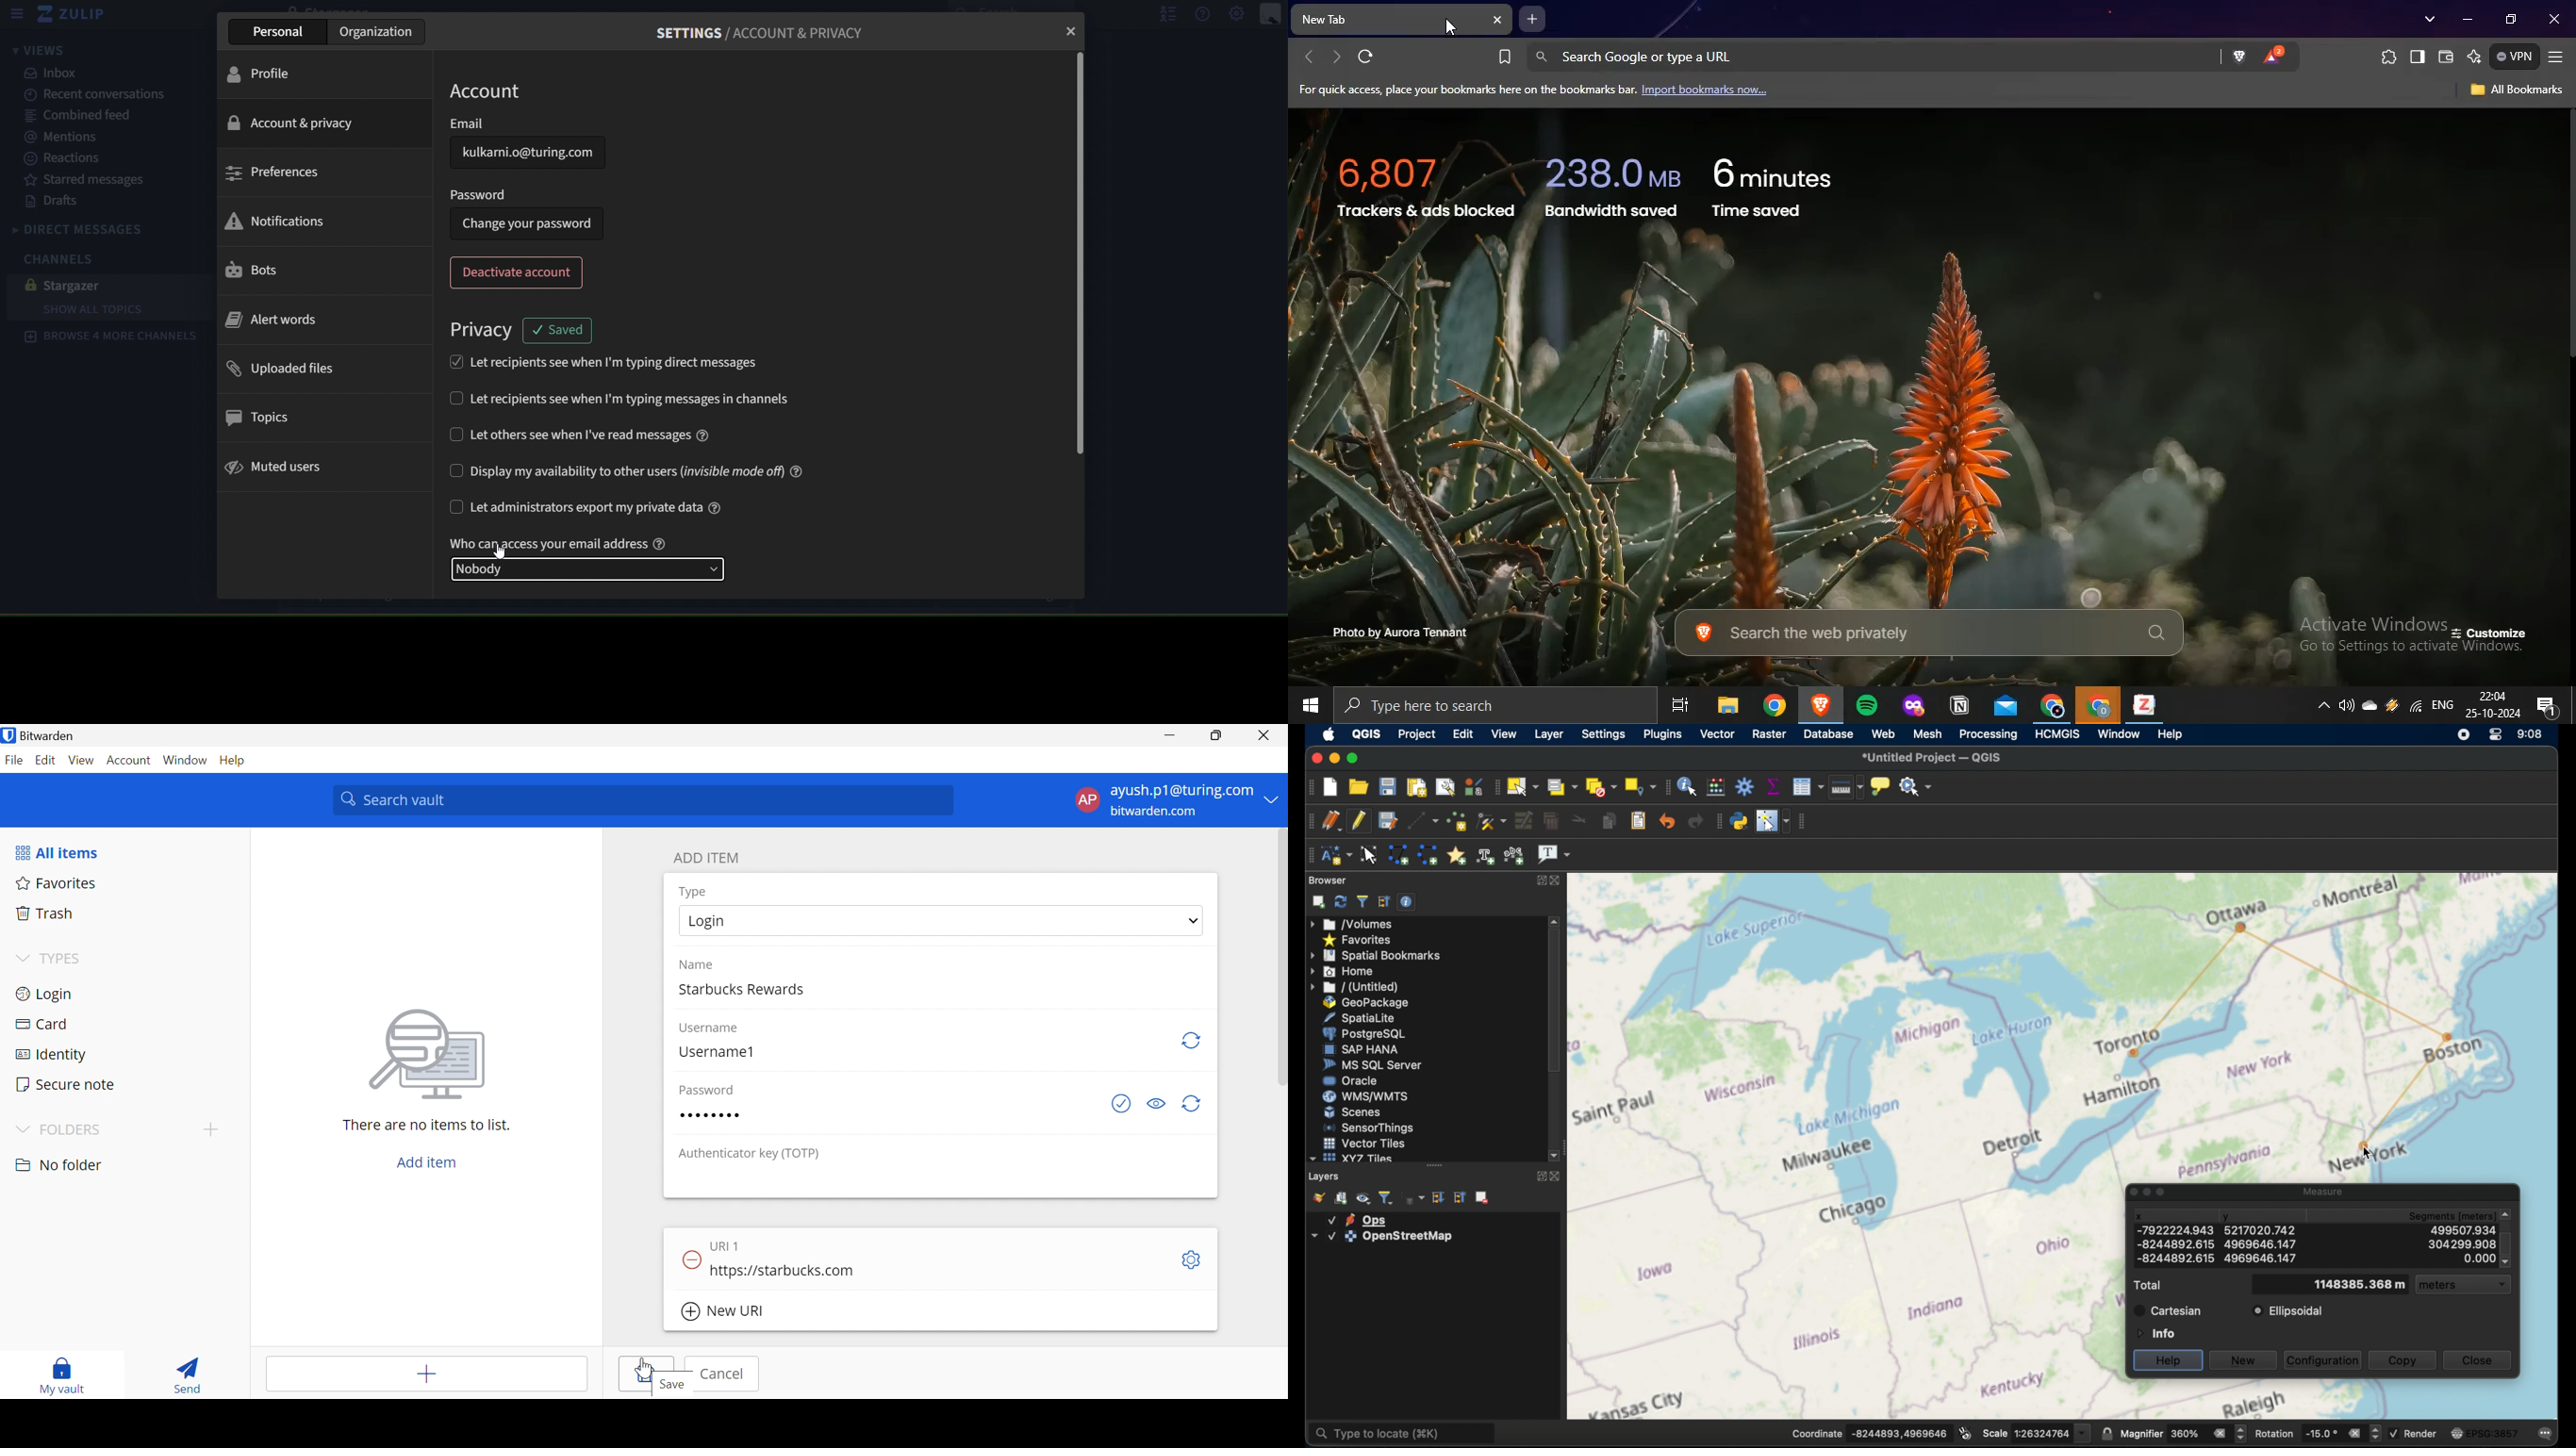 This screenshot has height=1456, width=2576. What do you see at coordinates (1503, 734) in the screenshot?
I see `view` at bounding box center [1503, 734].